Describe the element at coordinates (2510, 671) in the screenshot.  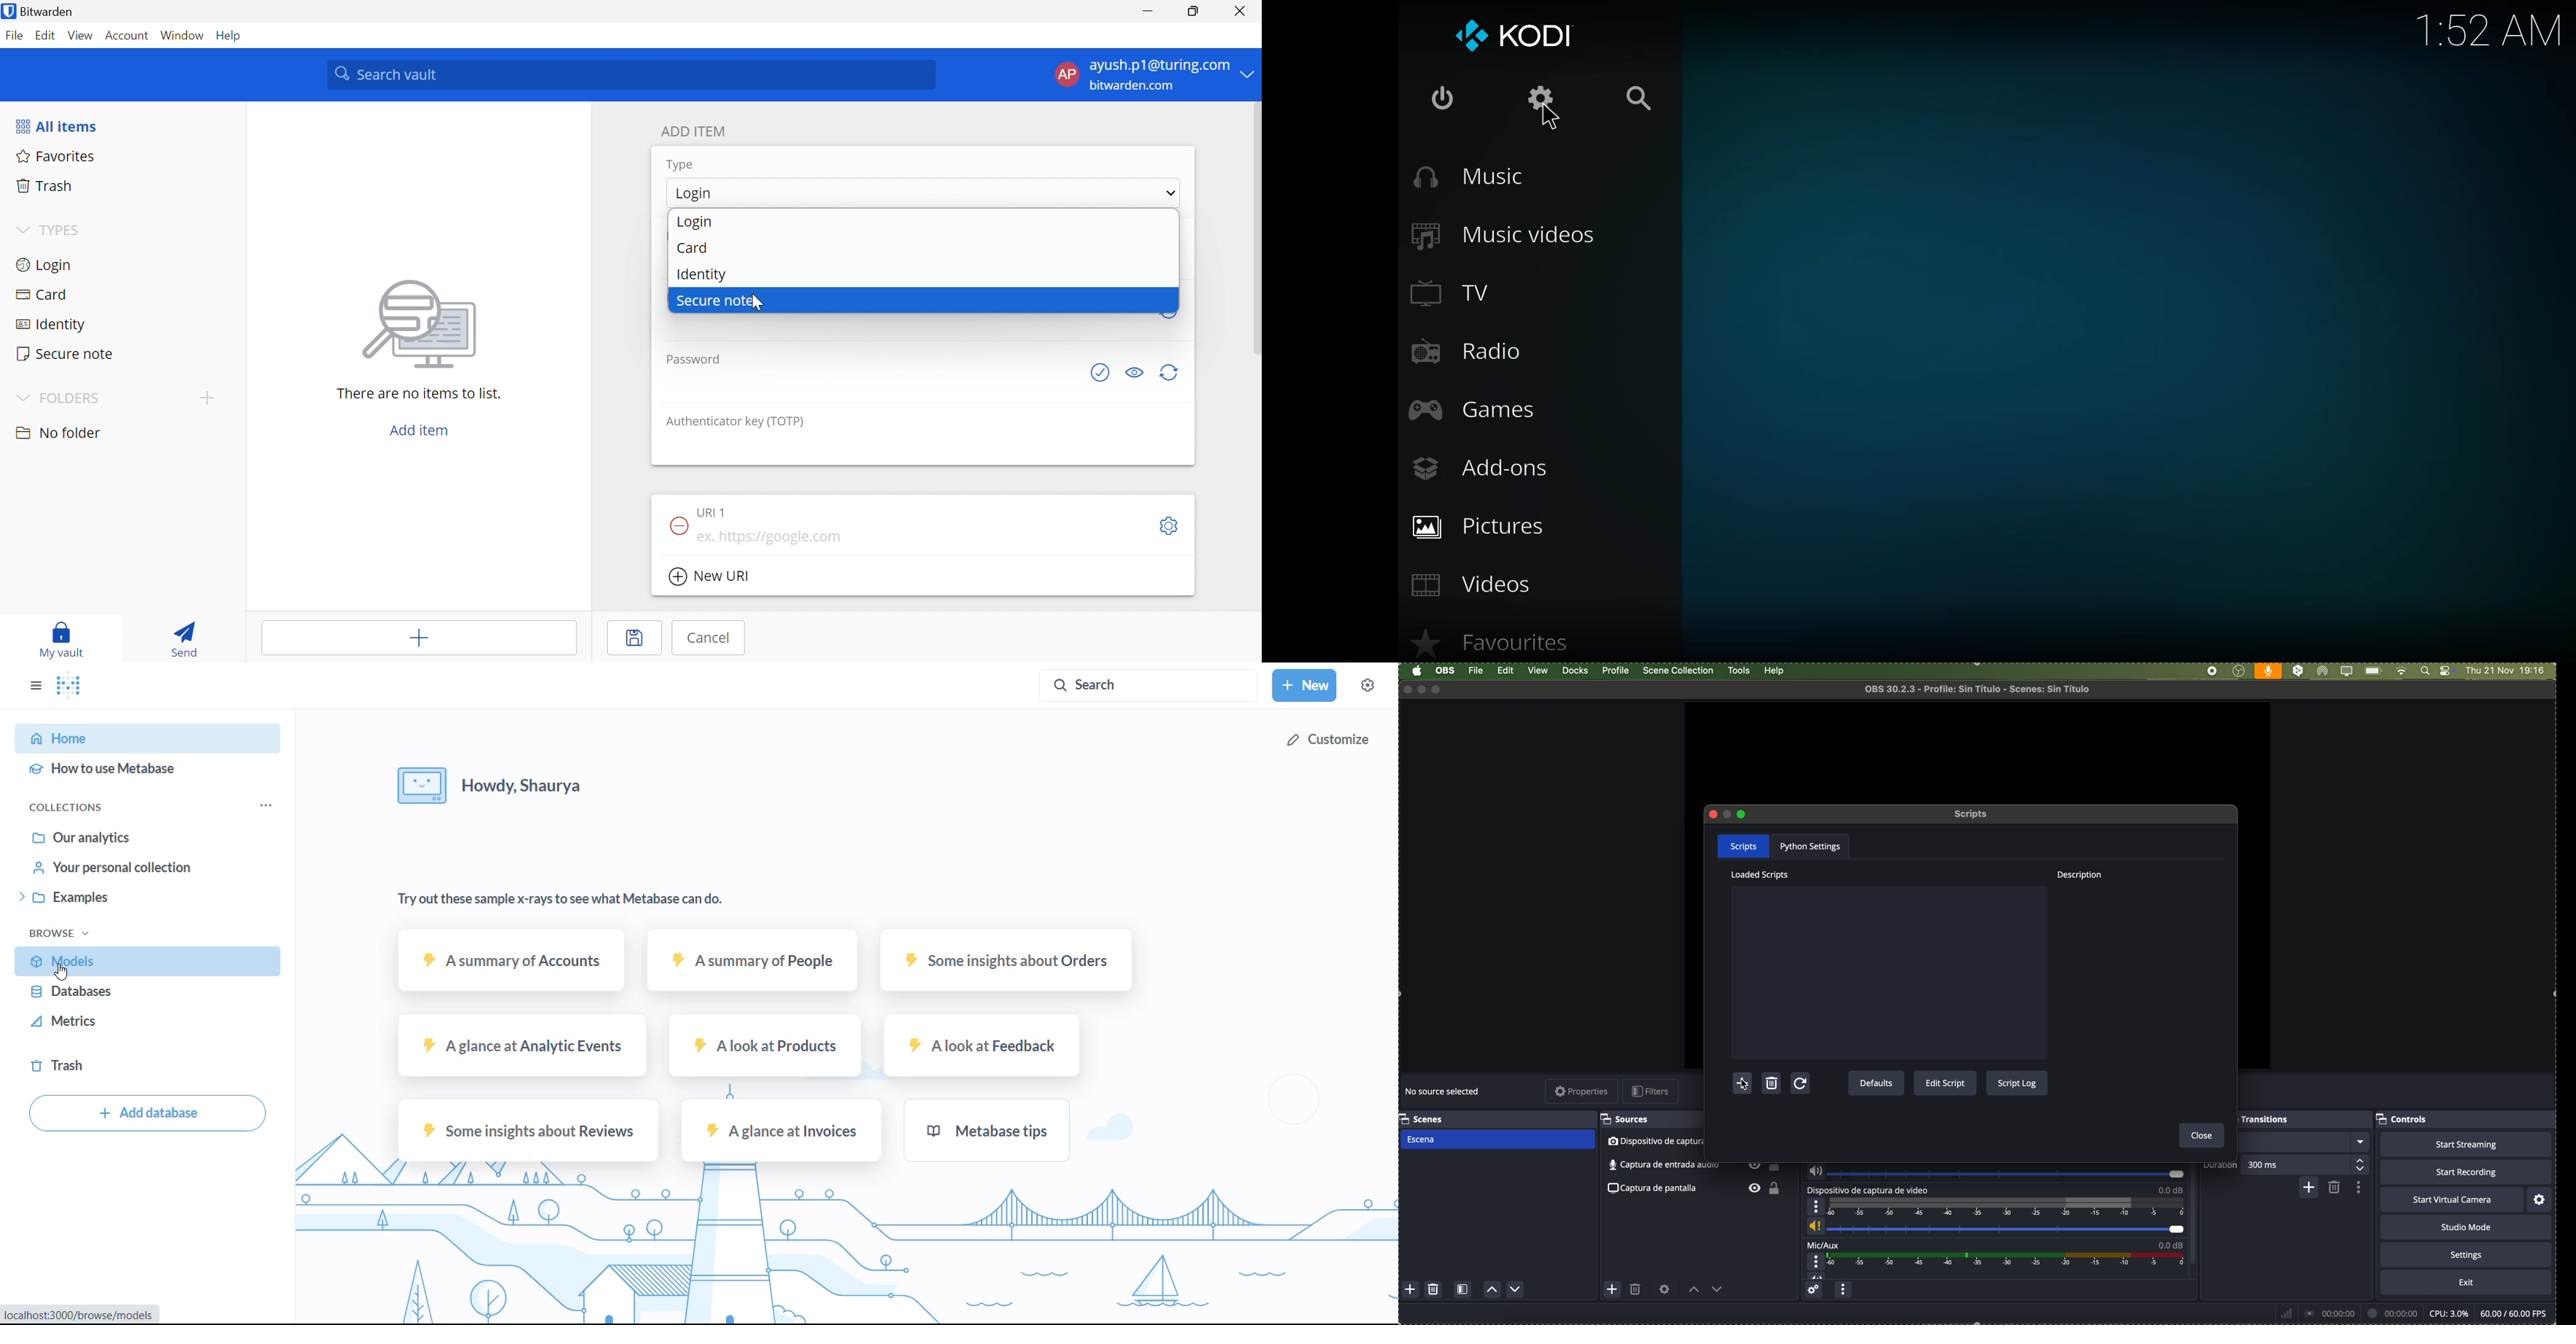
I see `date and hour` at that location.